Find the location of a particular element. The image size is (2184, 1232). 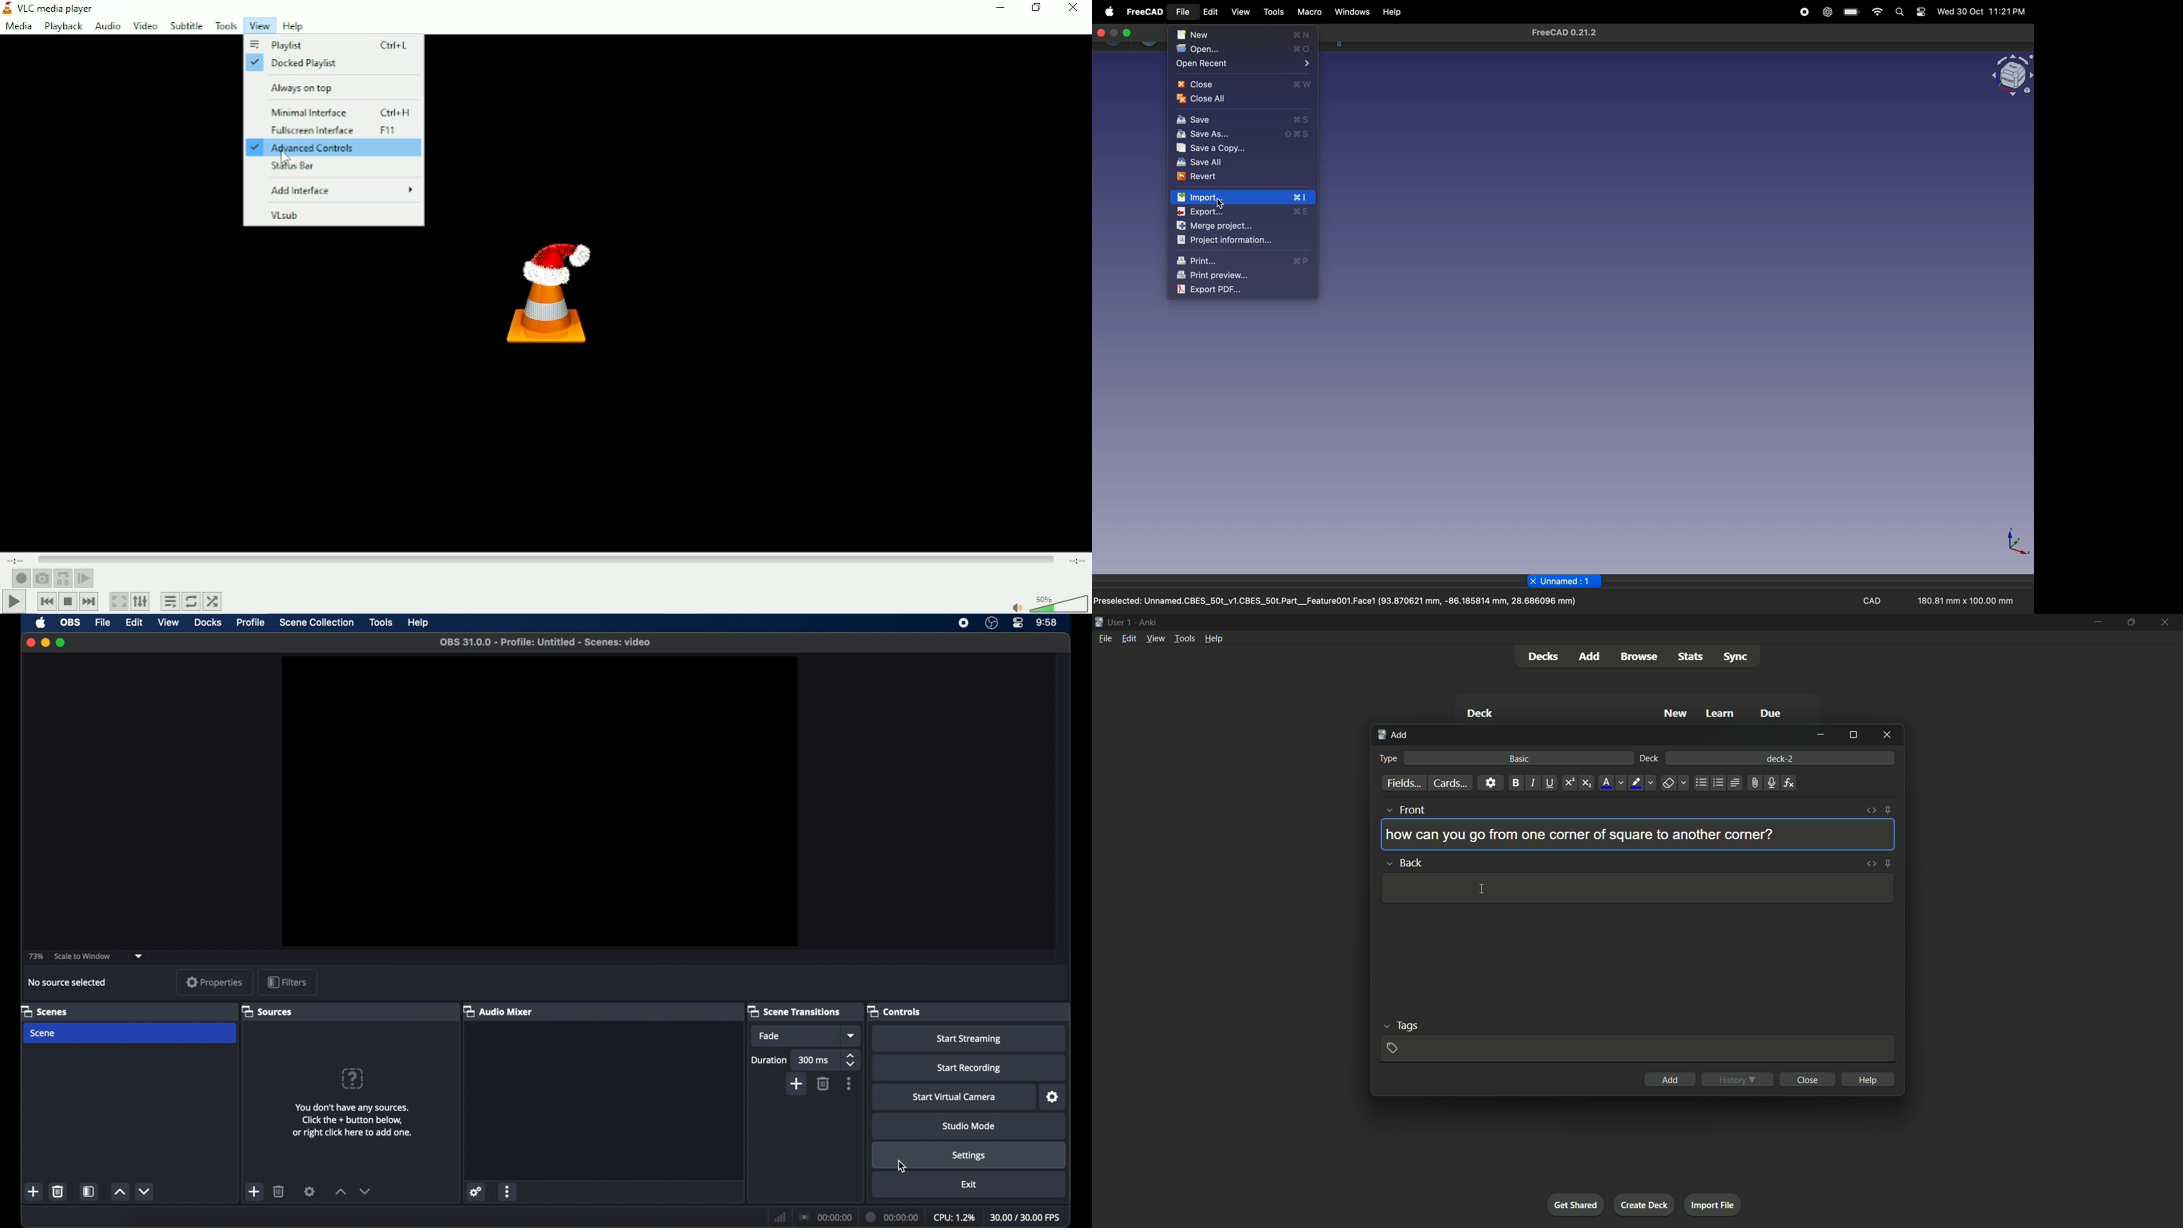

dropdown is located at coordinates (852, 1035).